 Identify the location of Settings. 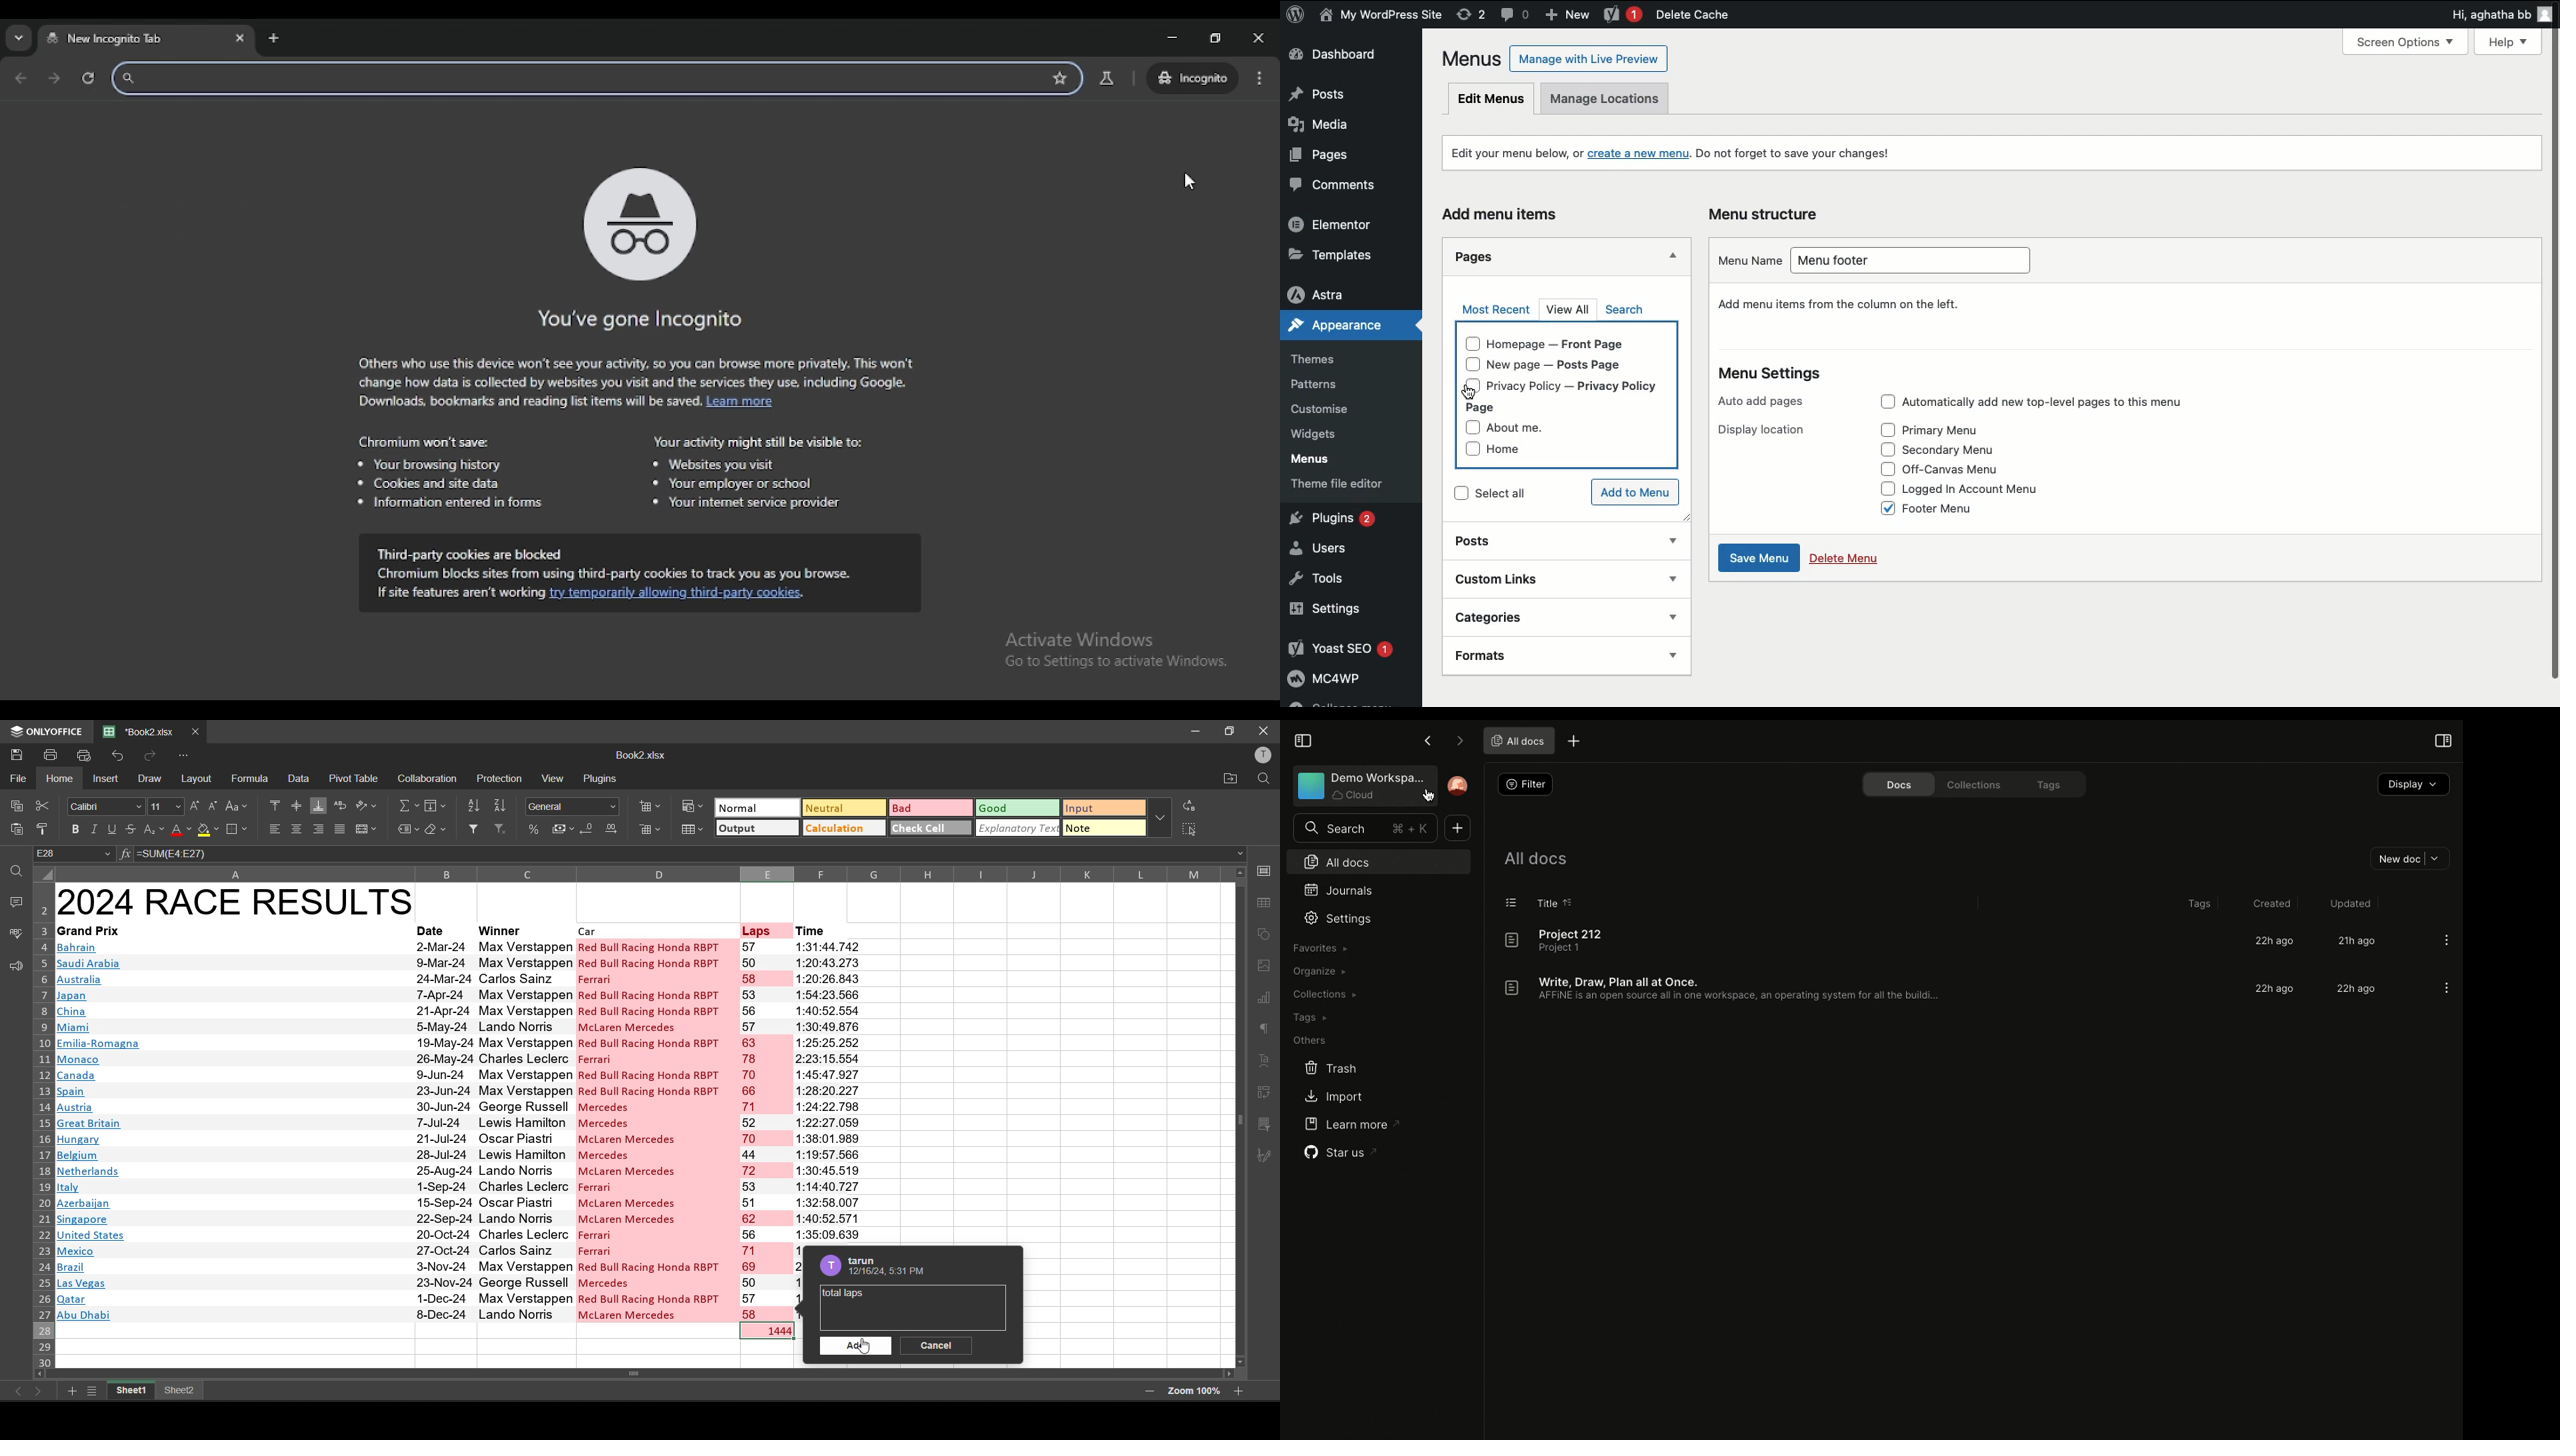
(1342, 918).